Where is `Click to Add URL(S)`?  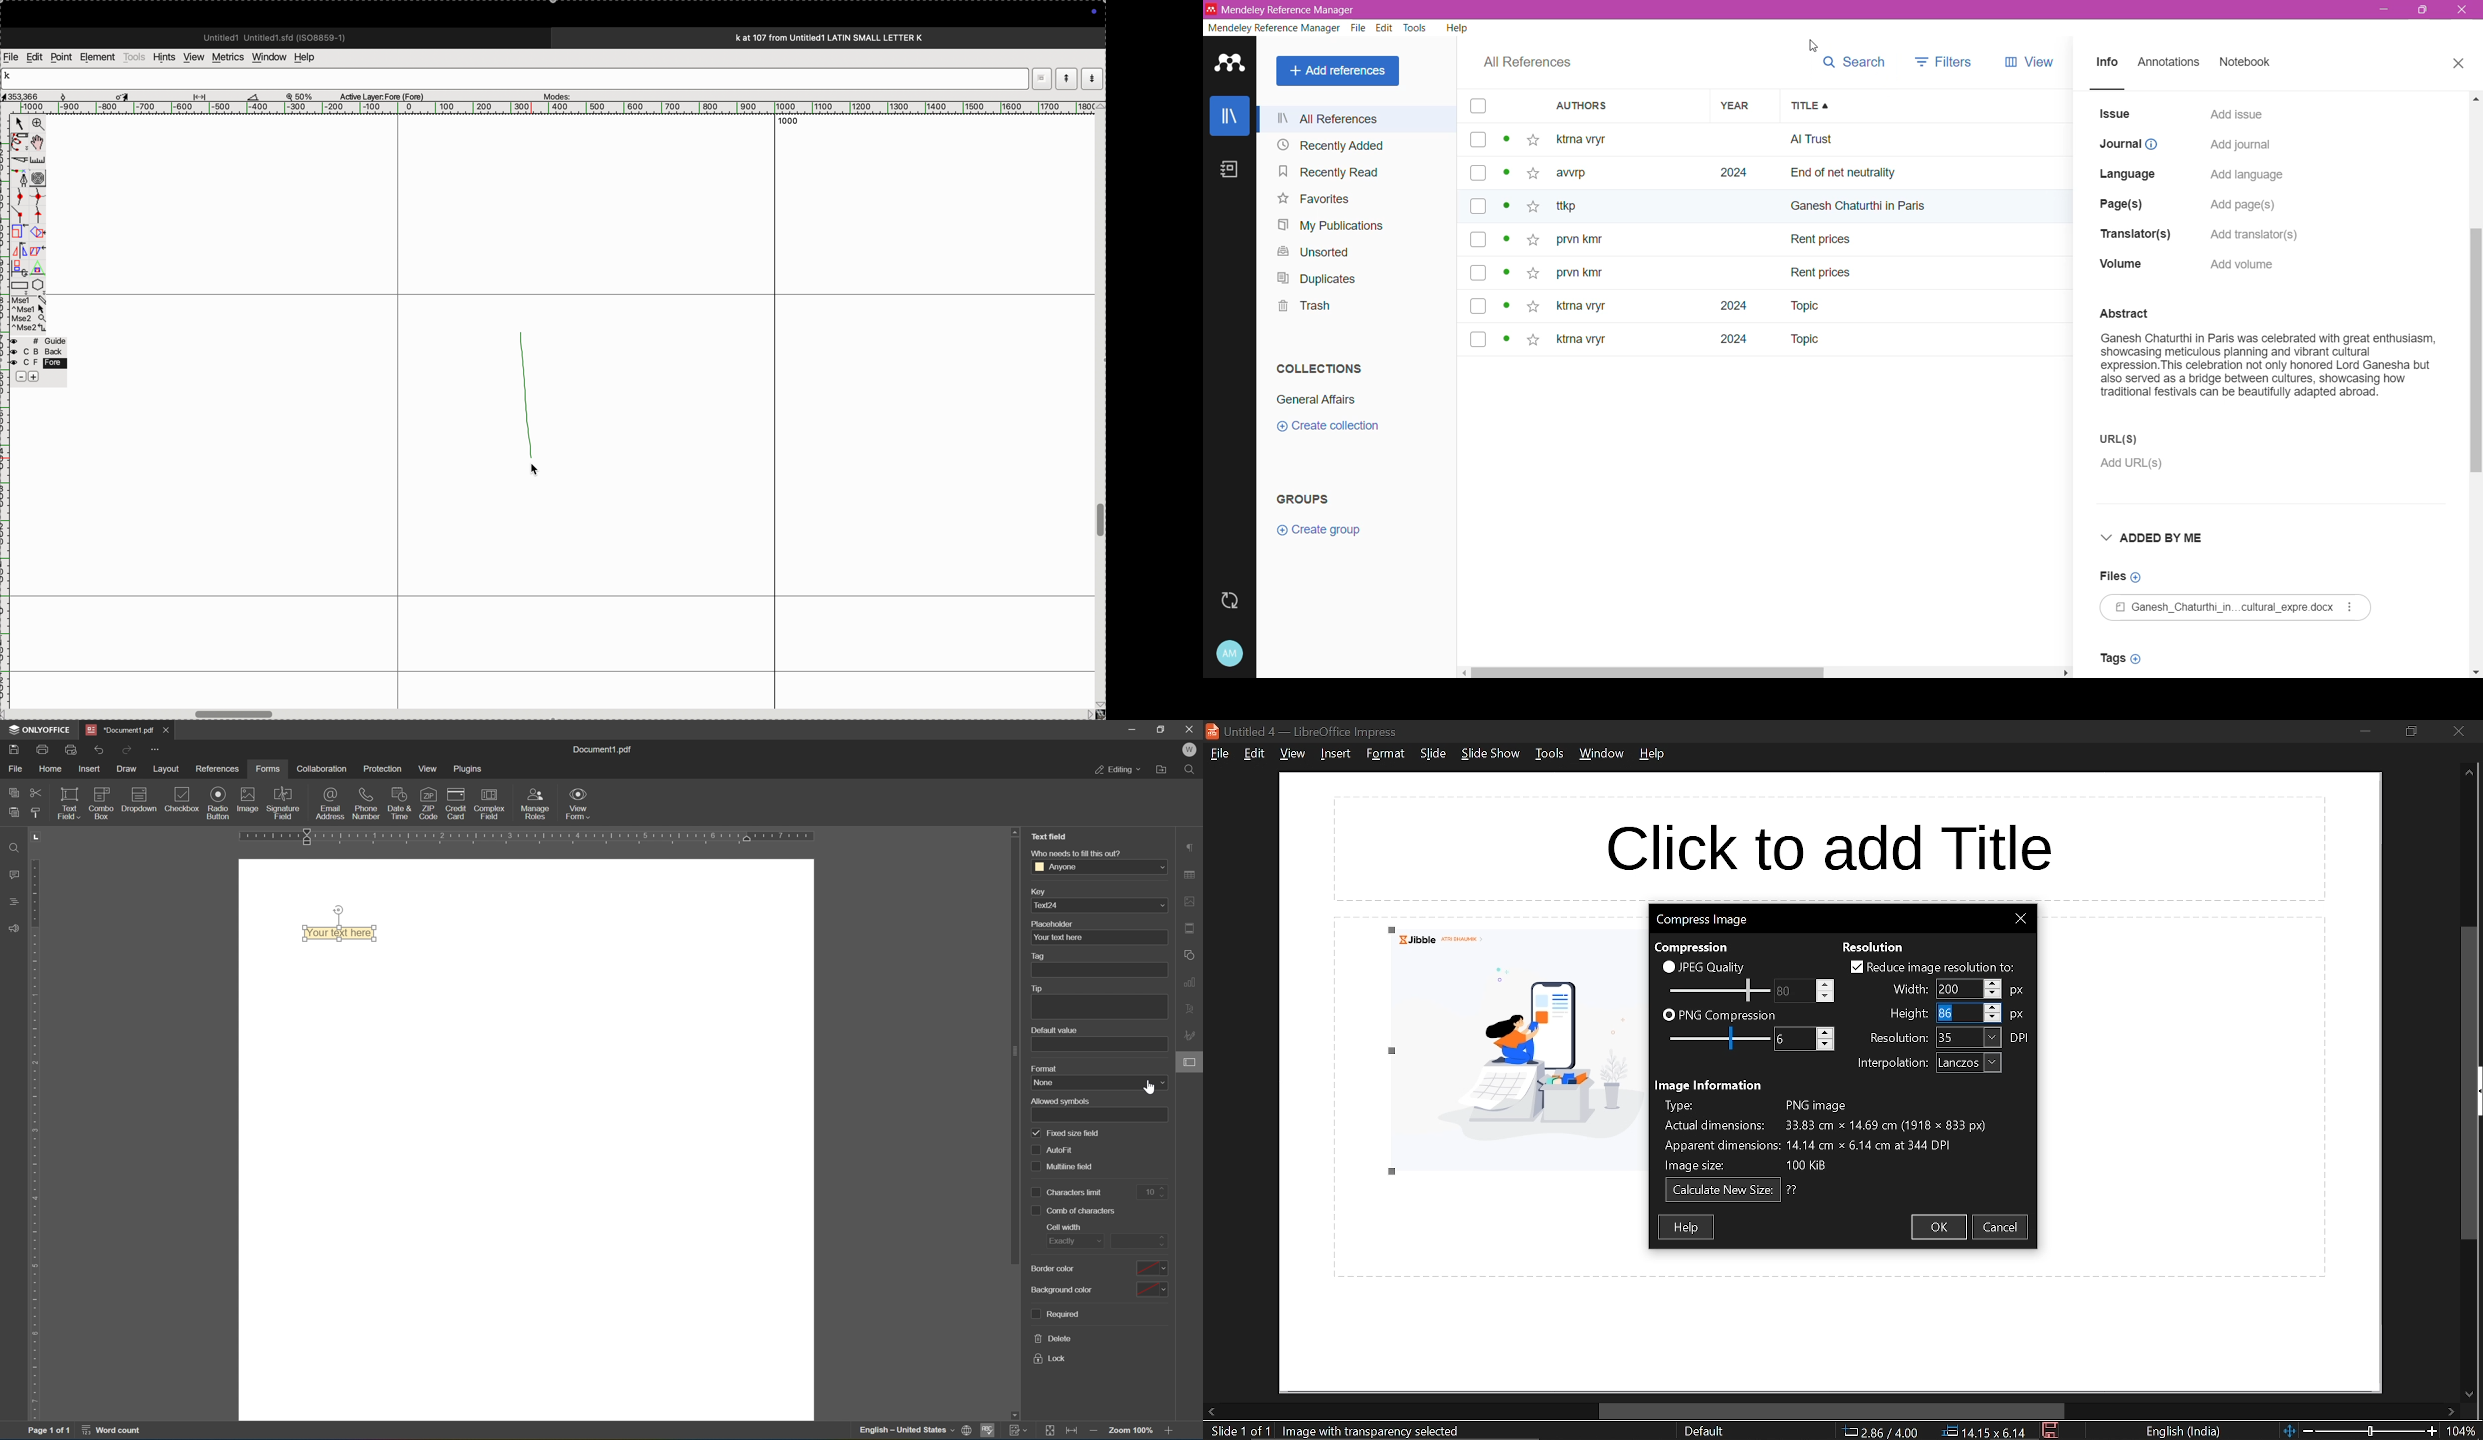 Click to Add URL(S) is located at coordinates (2136, 466).